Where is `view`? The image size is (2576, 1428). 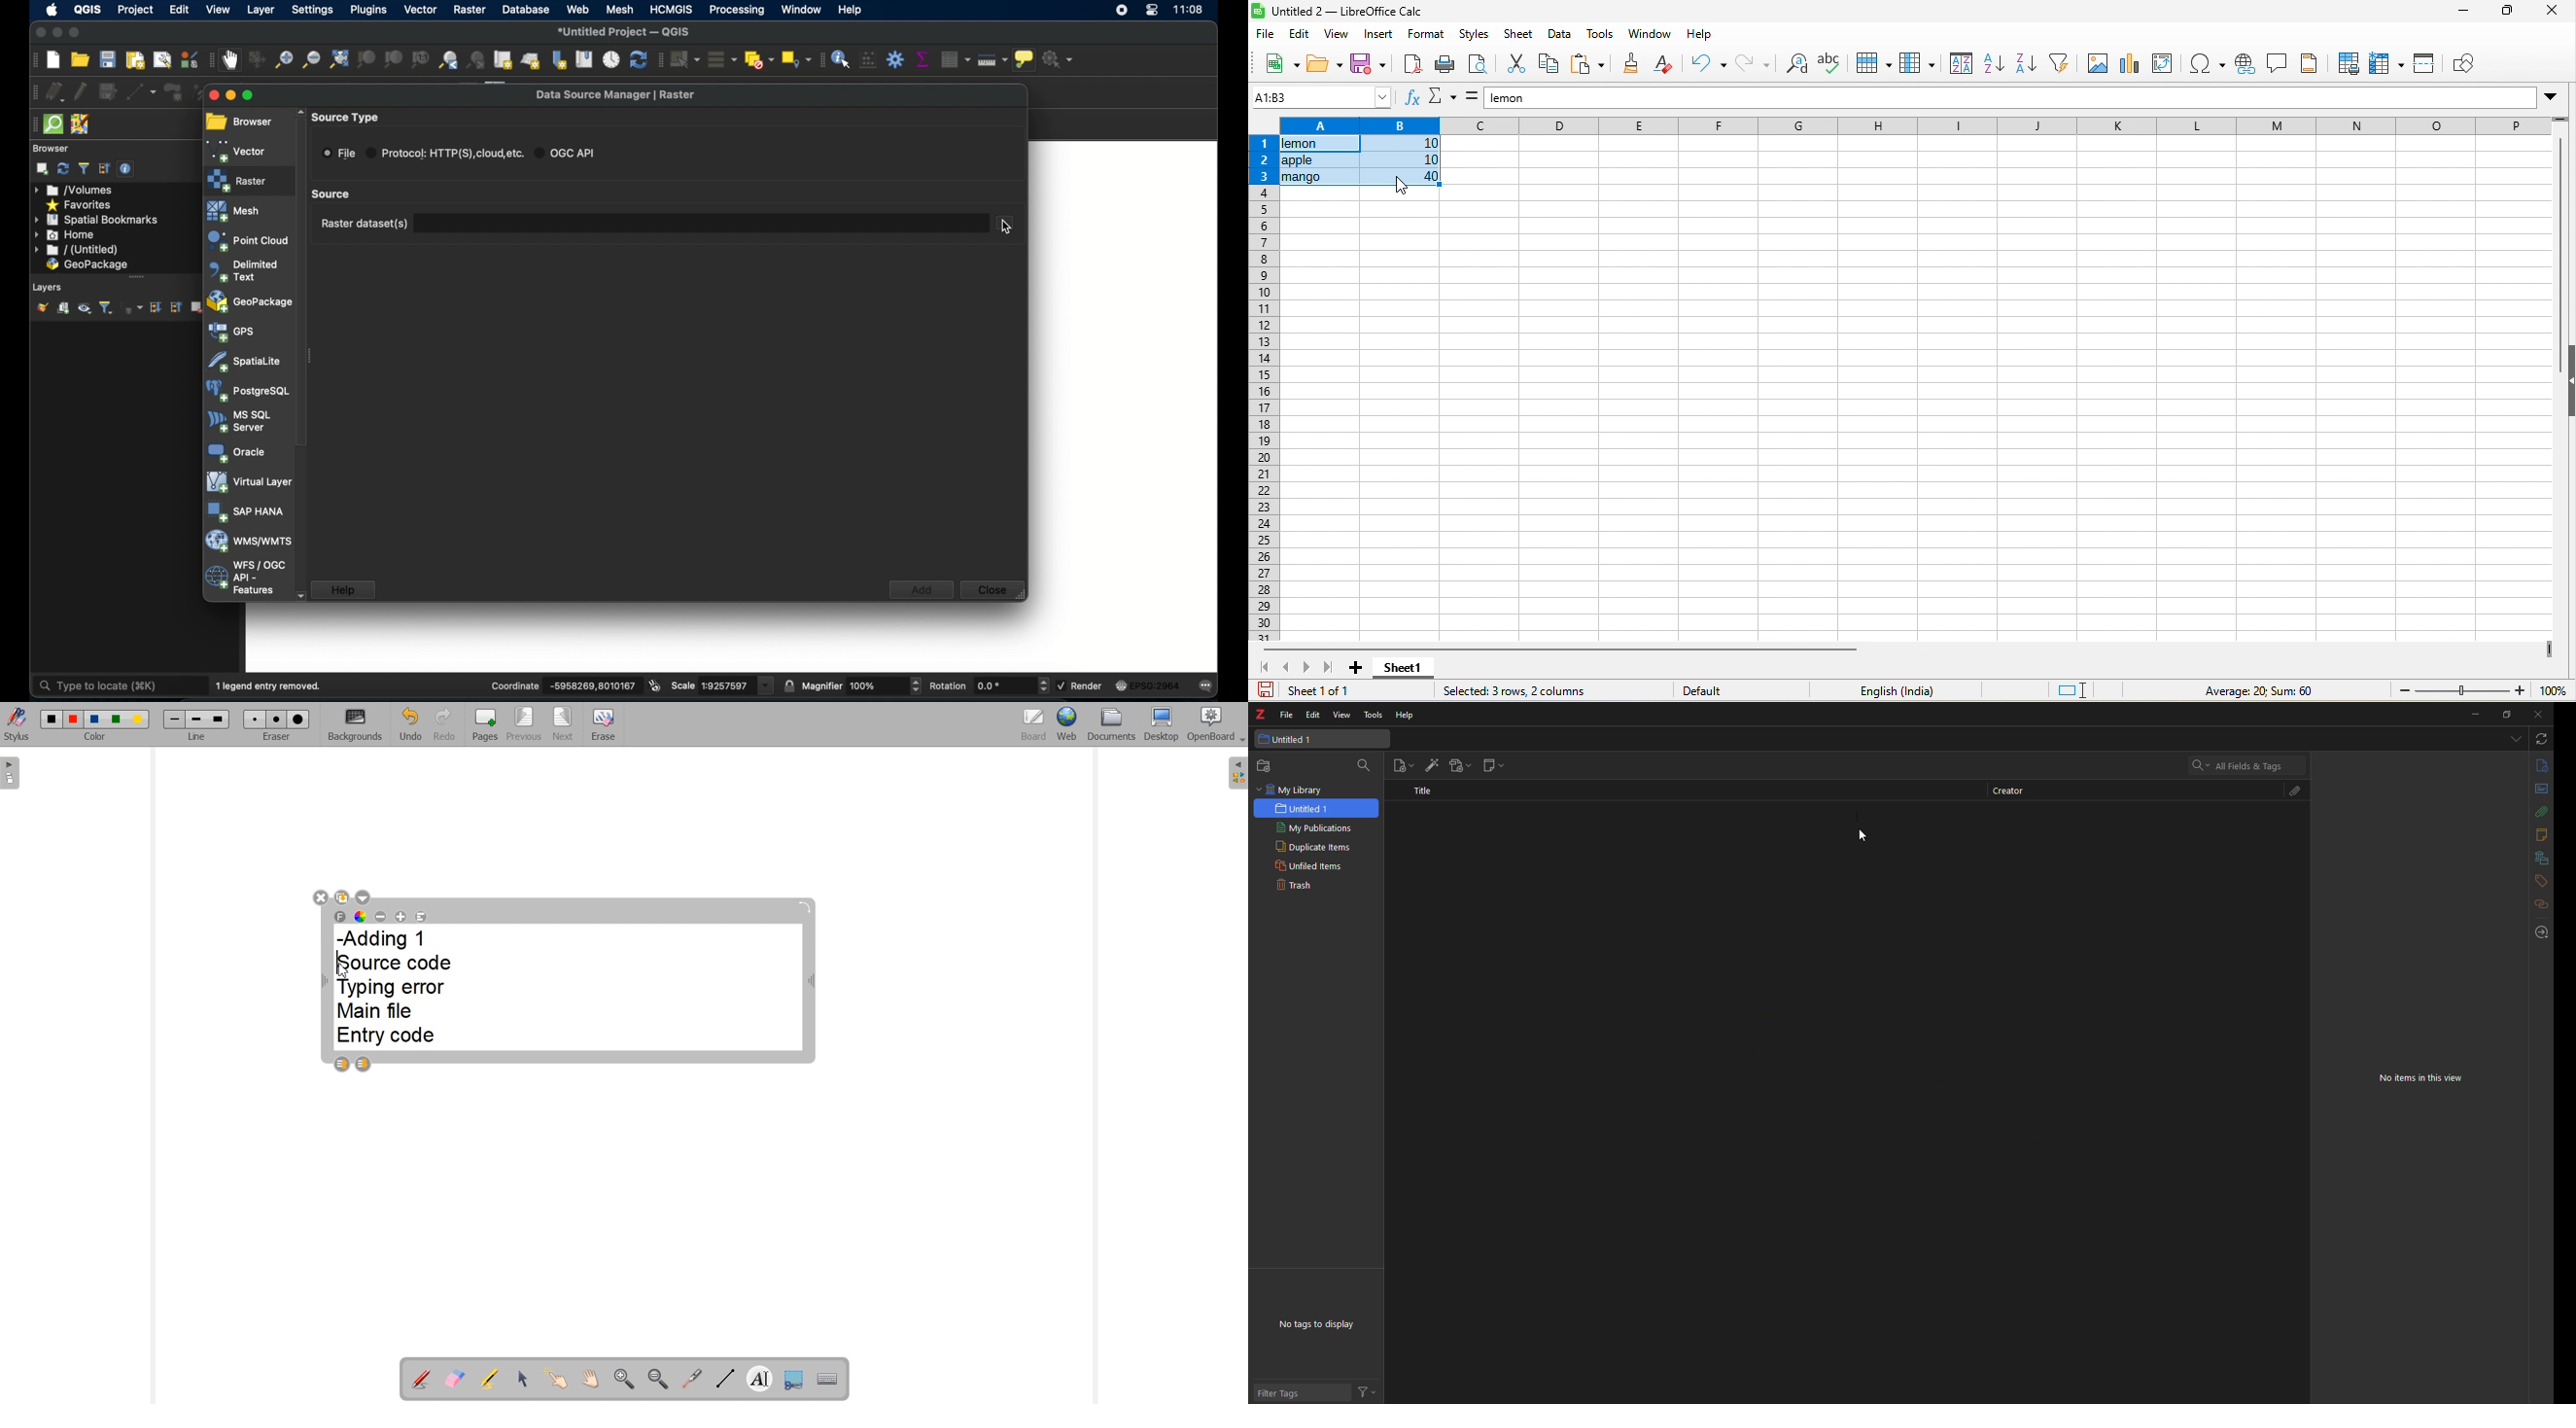
view is located at coordinates (1339, 36).